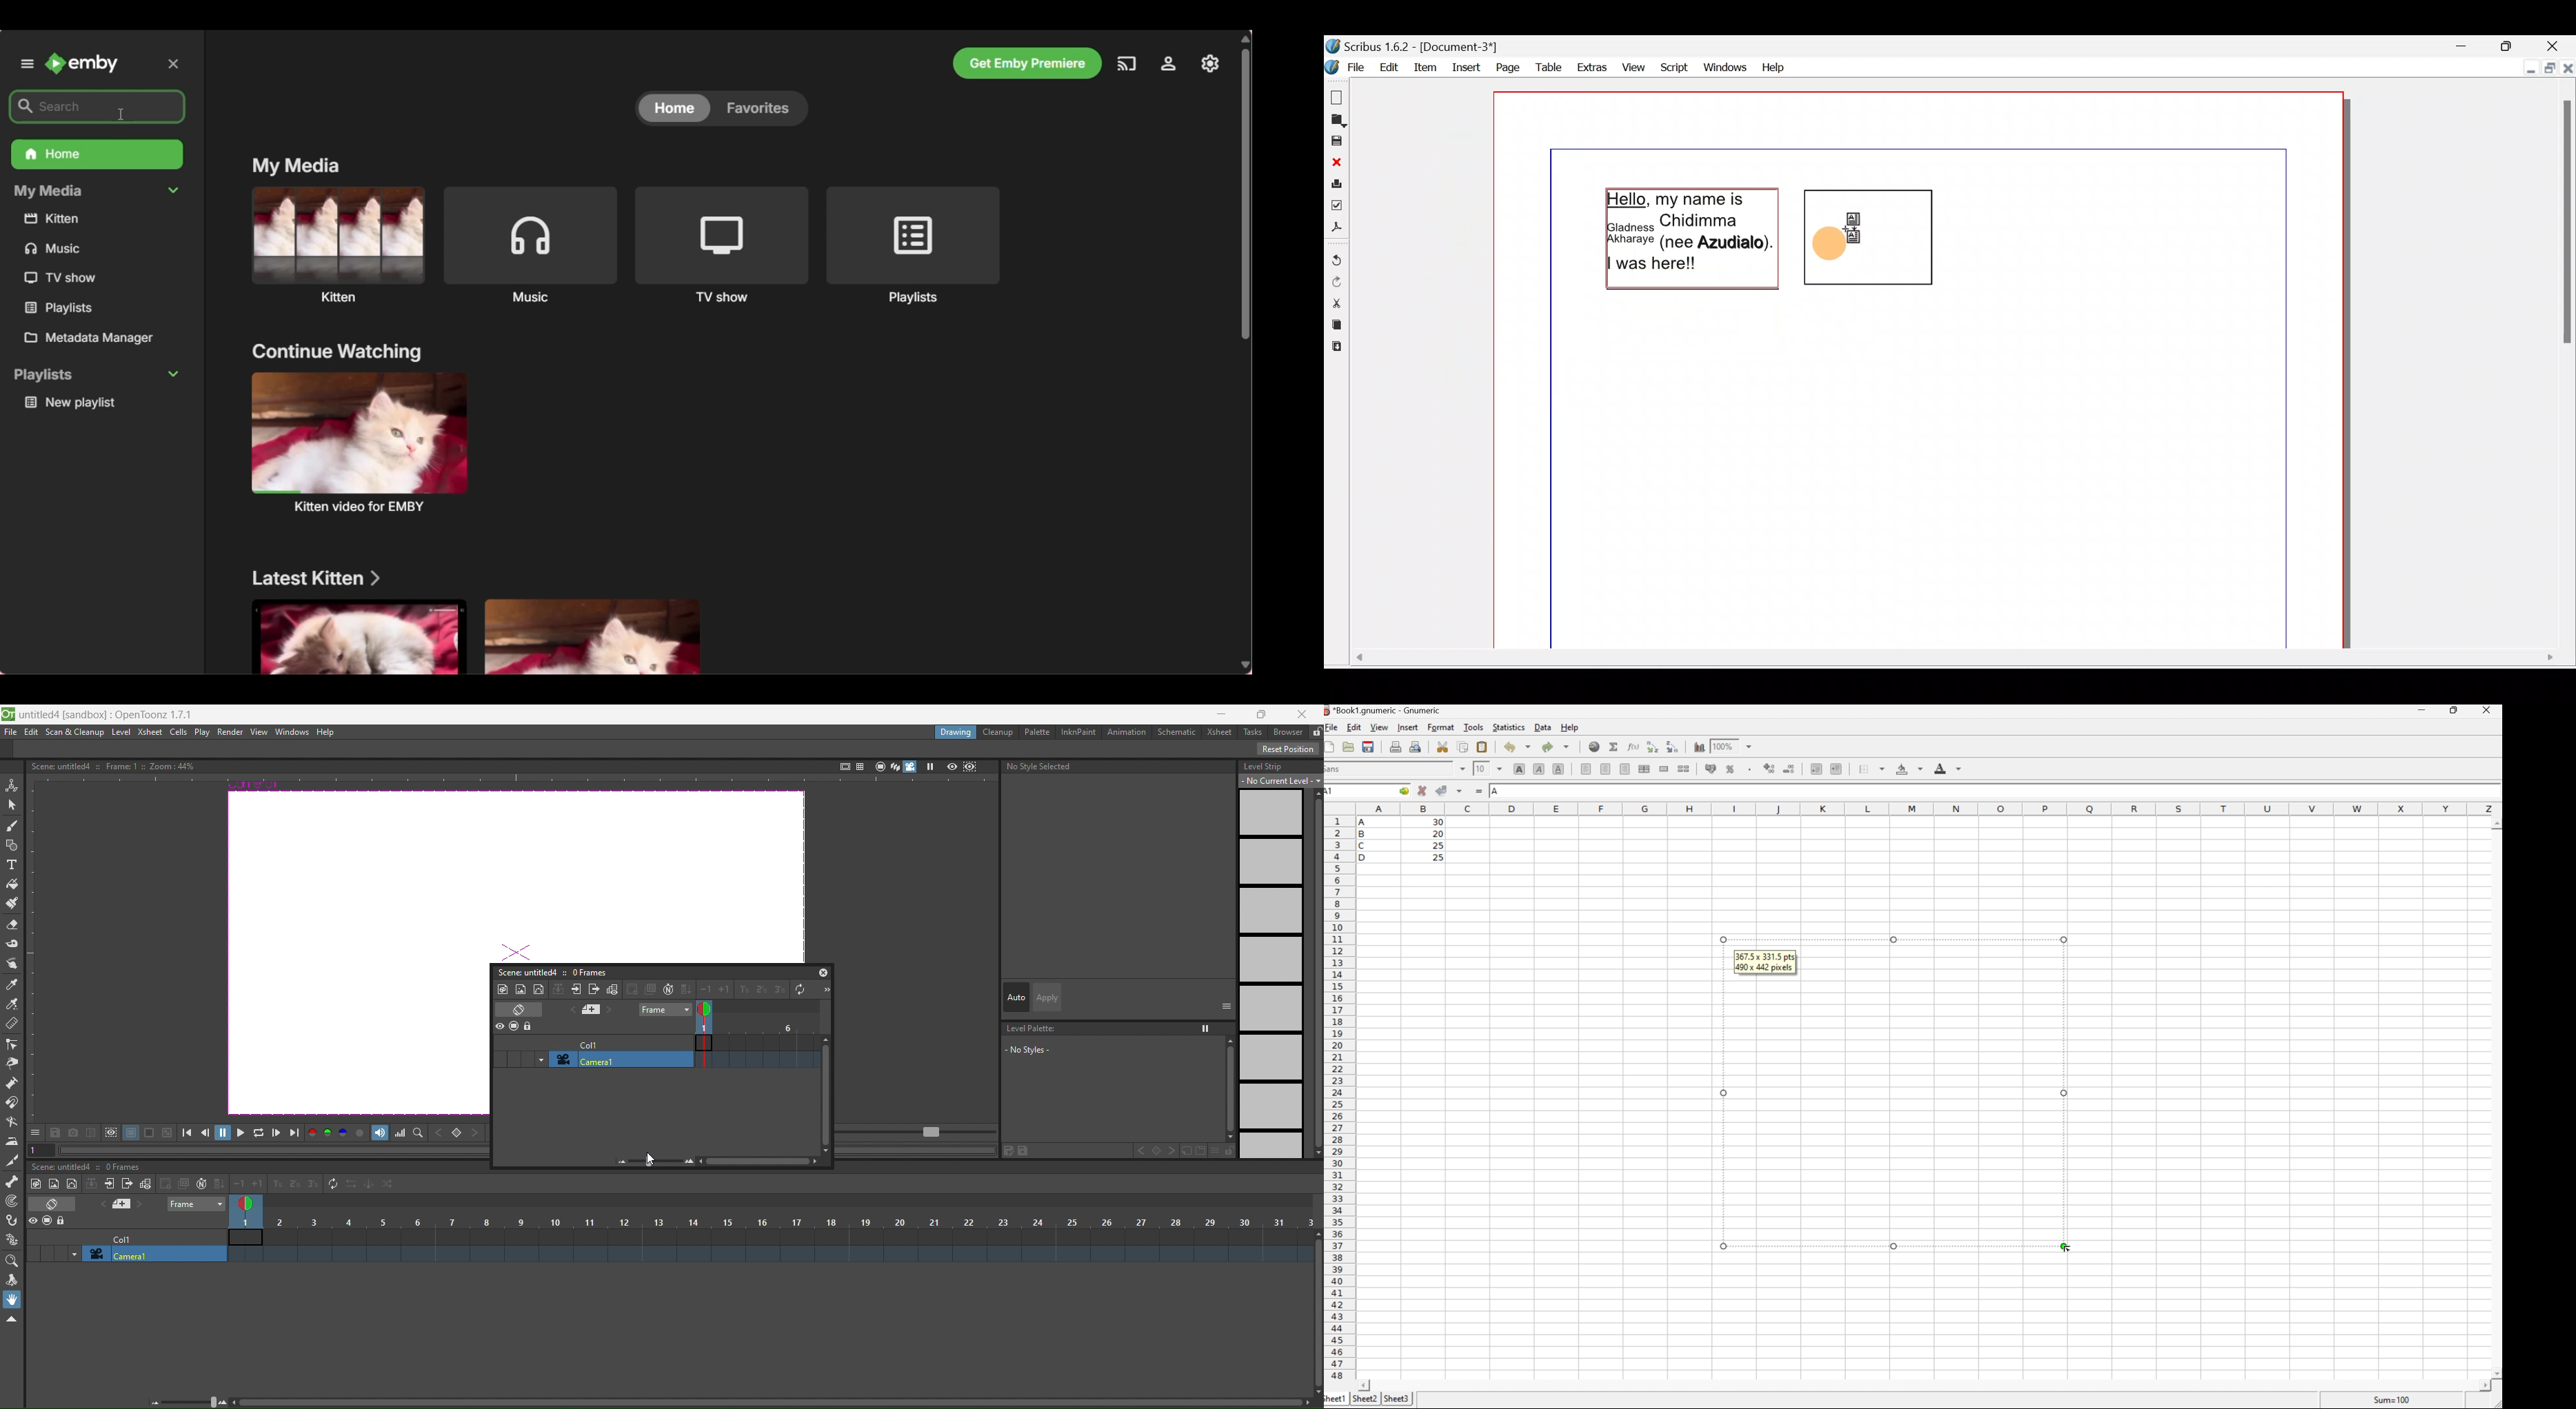  I want to click on cursor, so click(647, 1159).